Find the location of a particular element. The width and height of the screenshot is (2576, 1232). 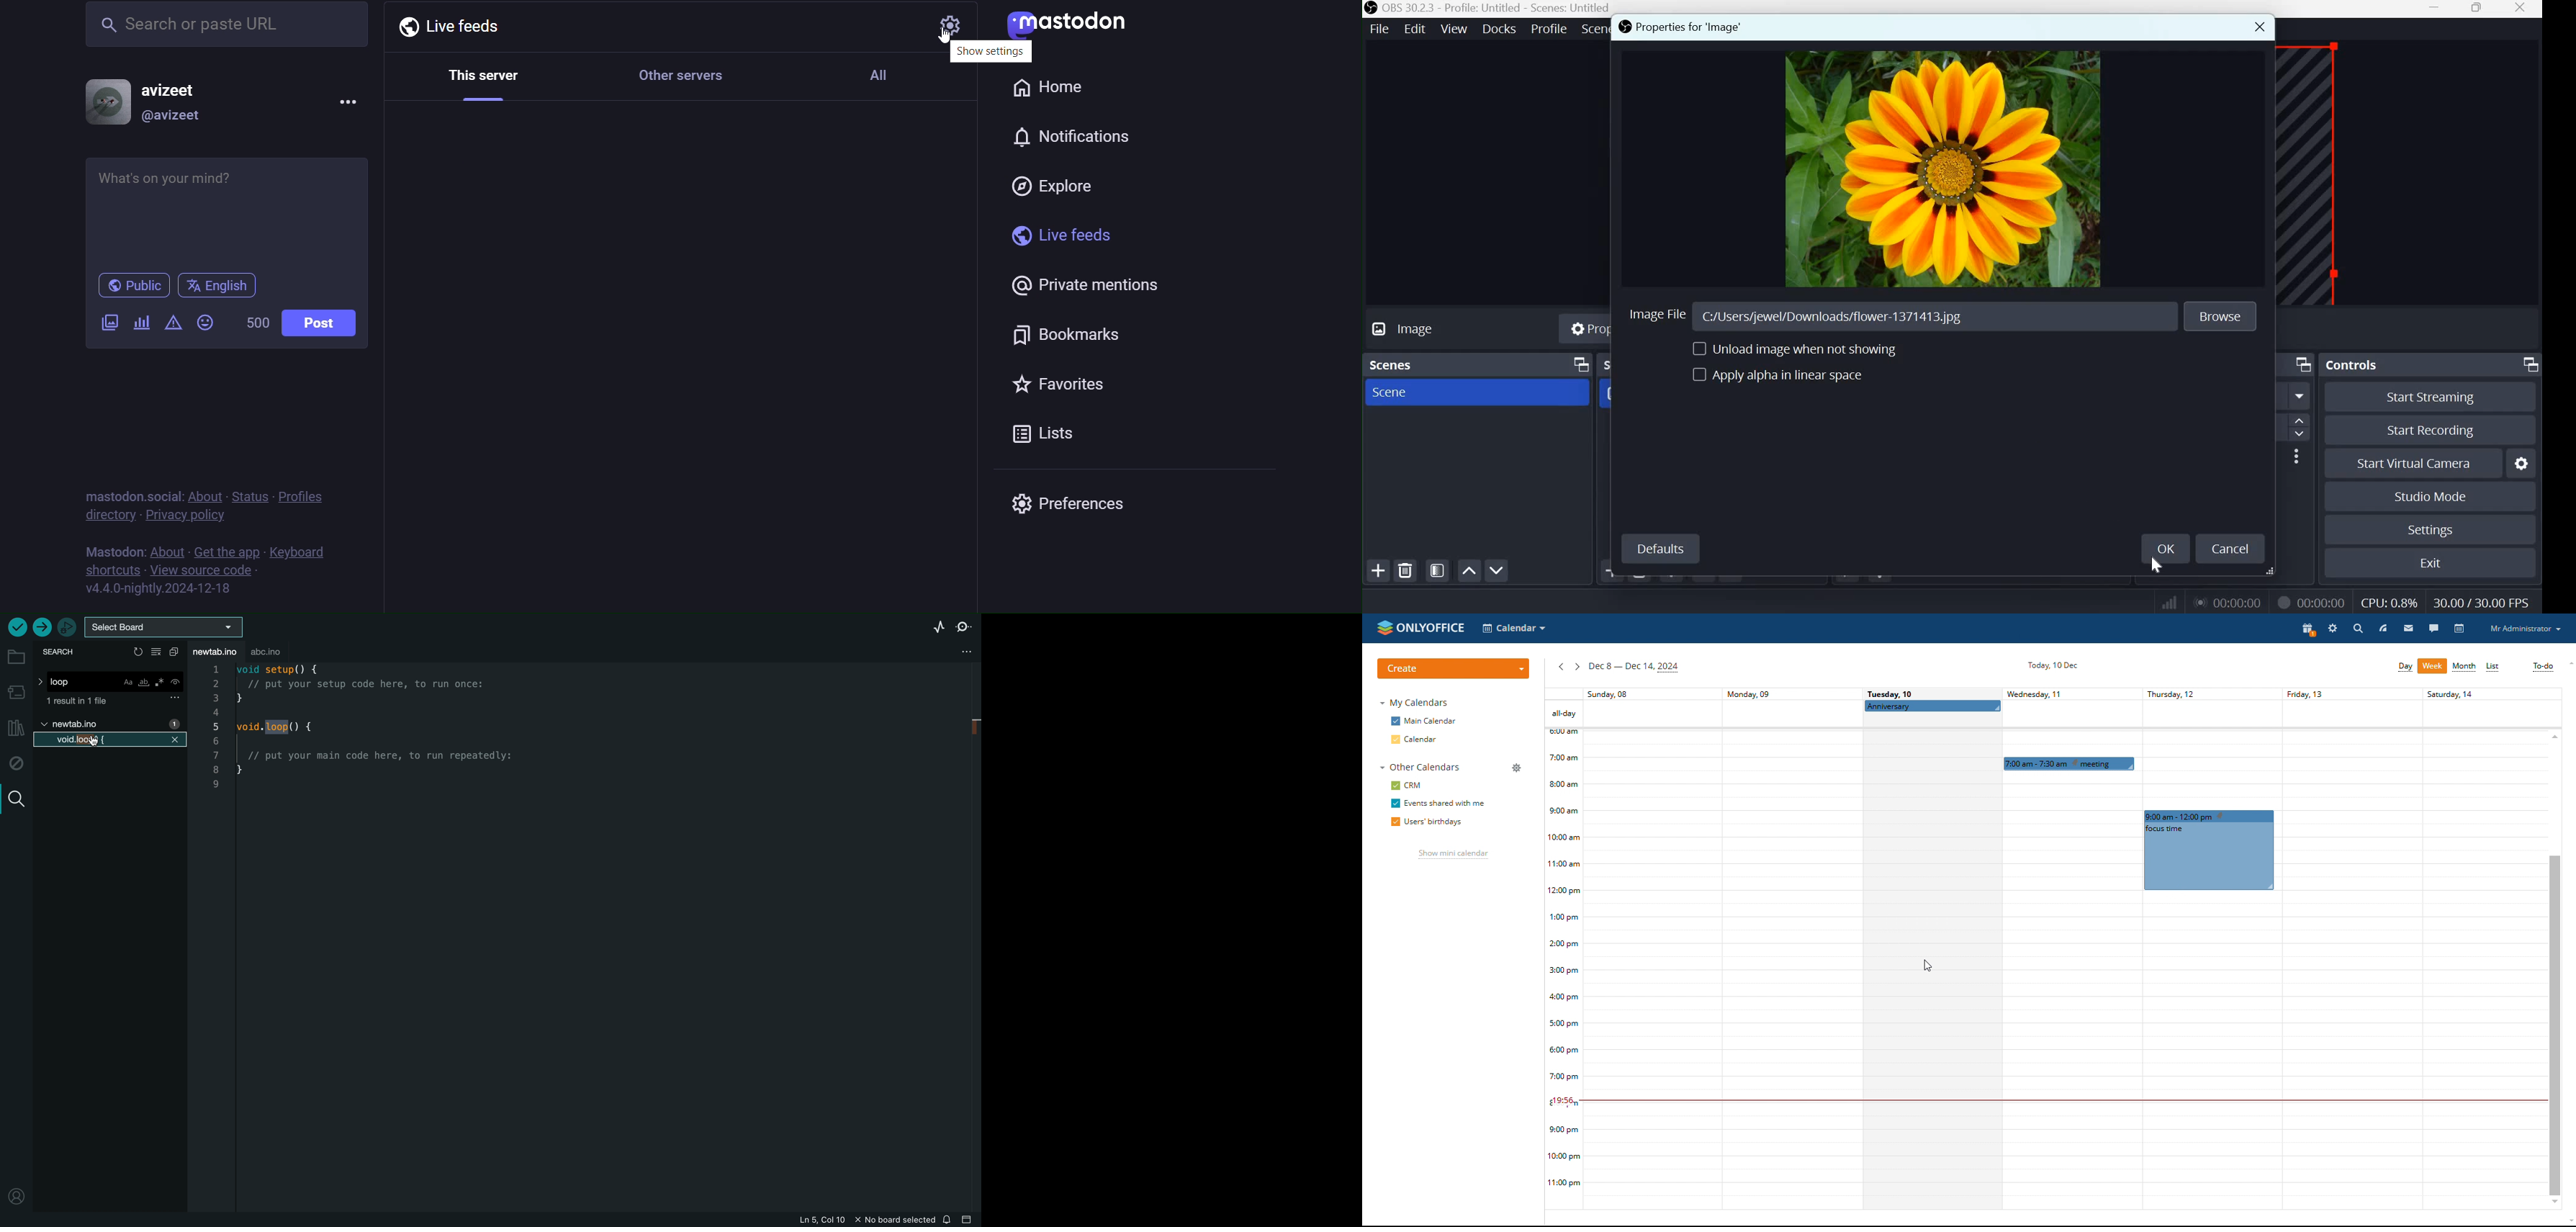

network strength indicator is located at coordinates (2157, 601).